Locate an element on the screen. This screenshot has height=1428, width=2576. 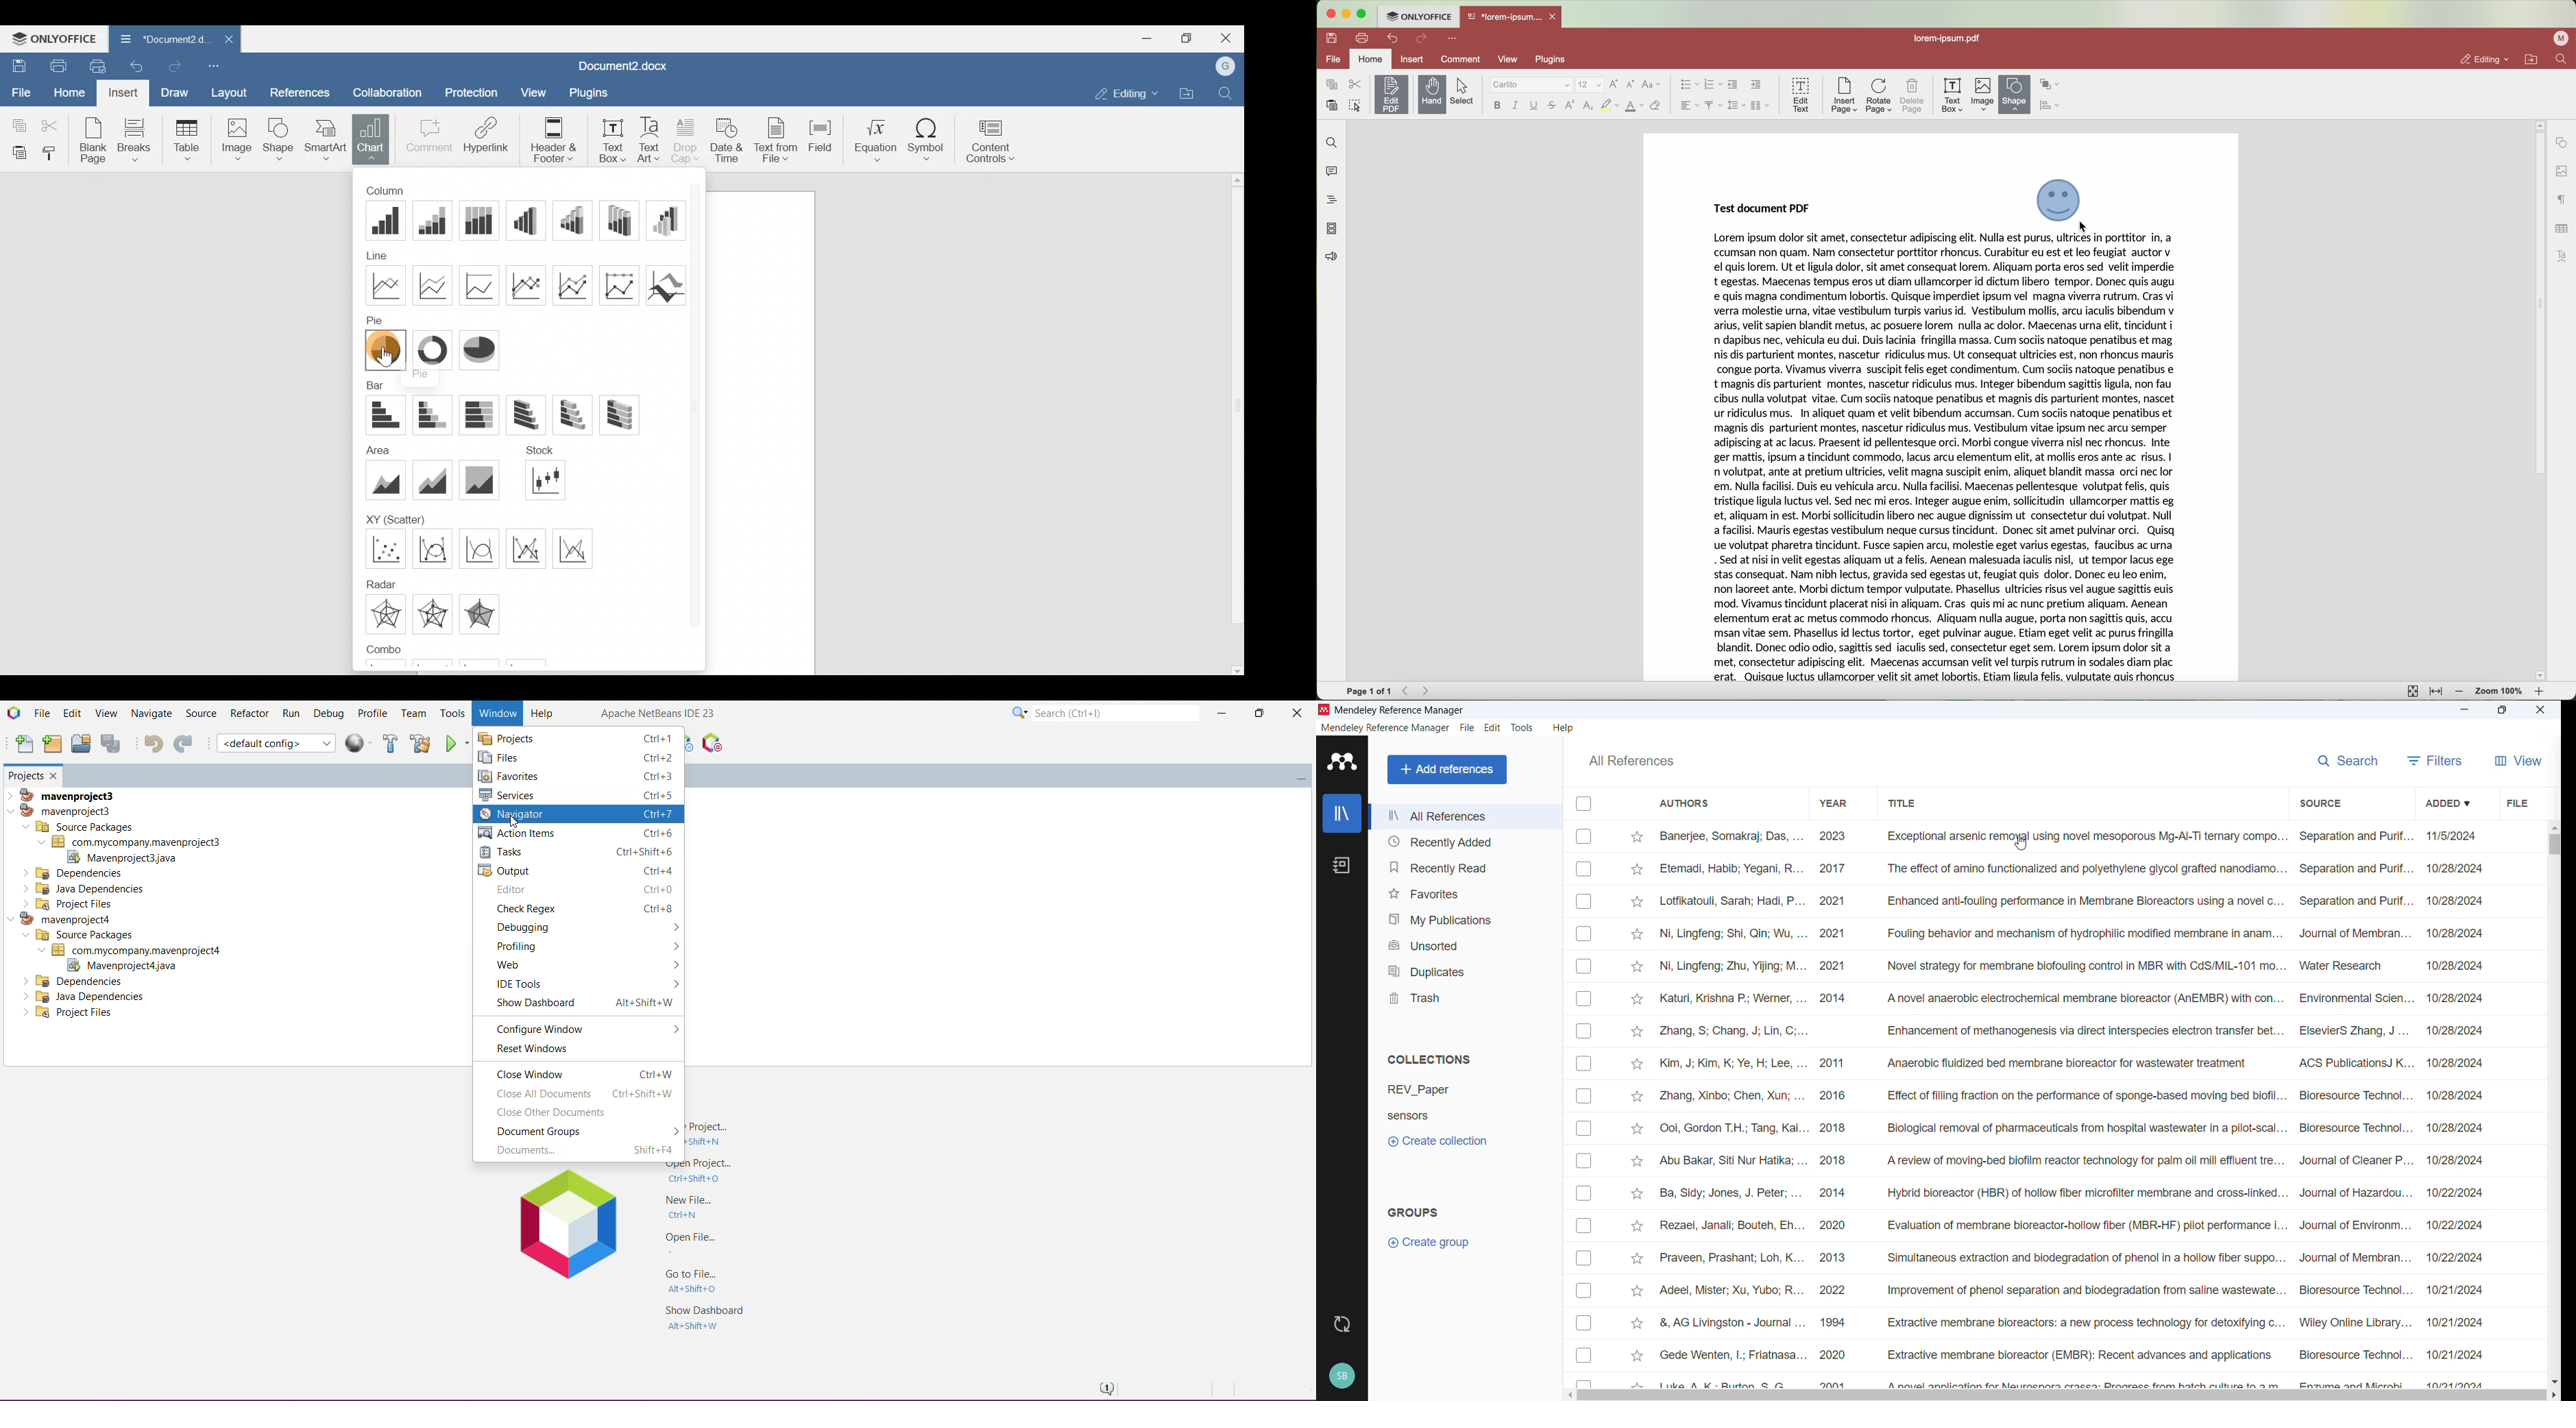
logo is located at coordinates (568, 1225).